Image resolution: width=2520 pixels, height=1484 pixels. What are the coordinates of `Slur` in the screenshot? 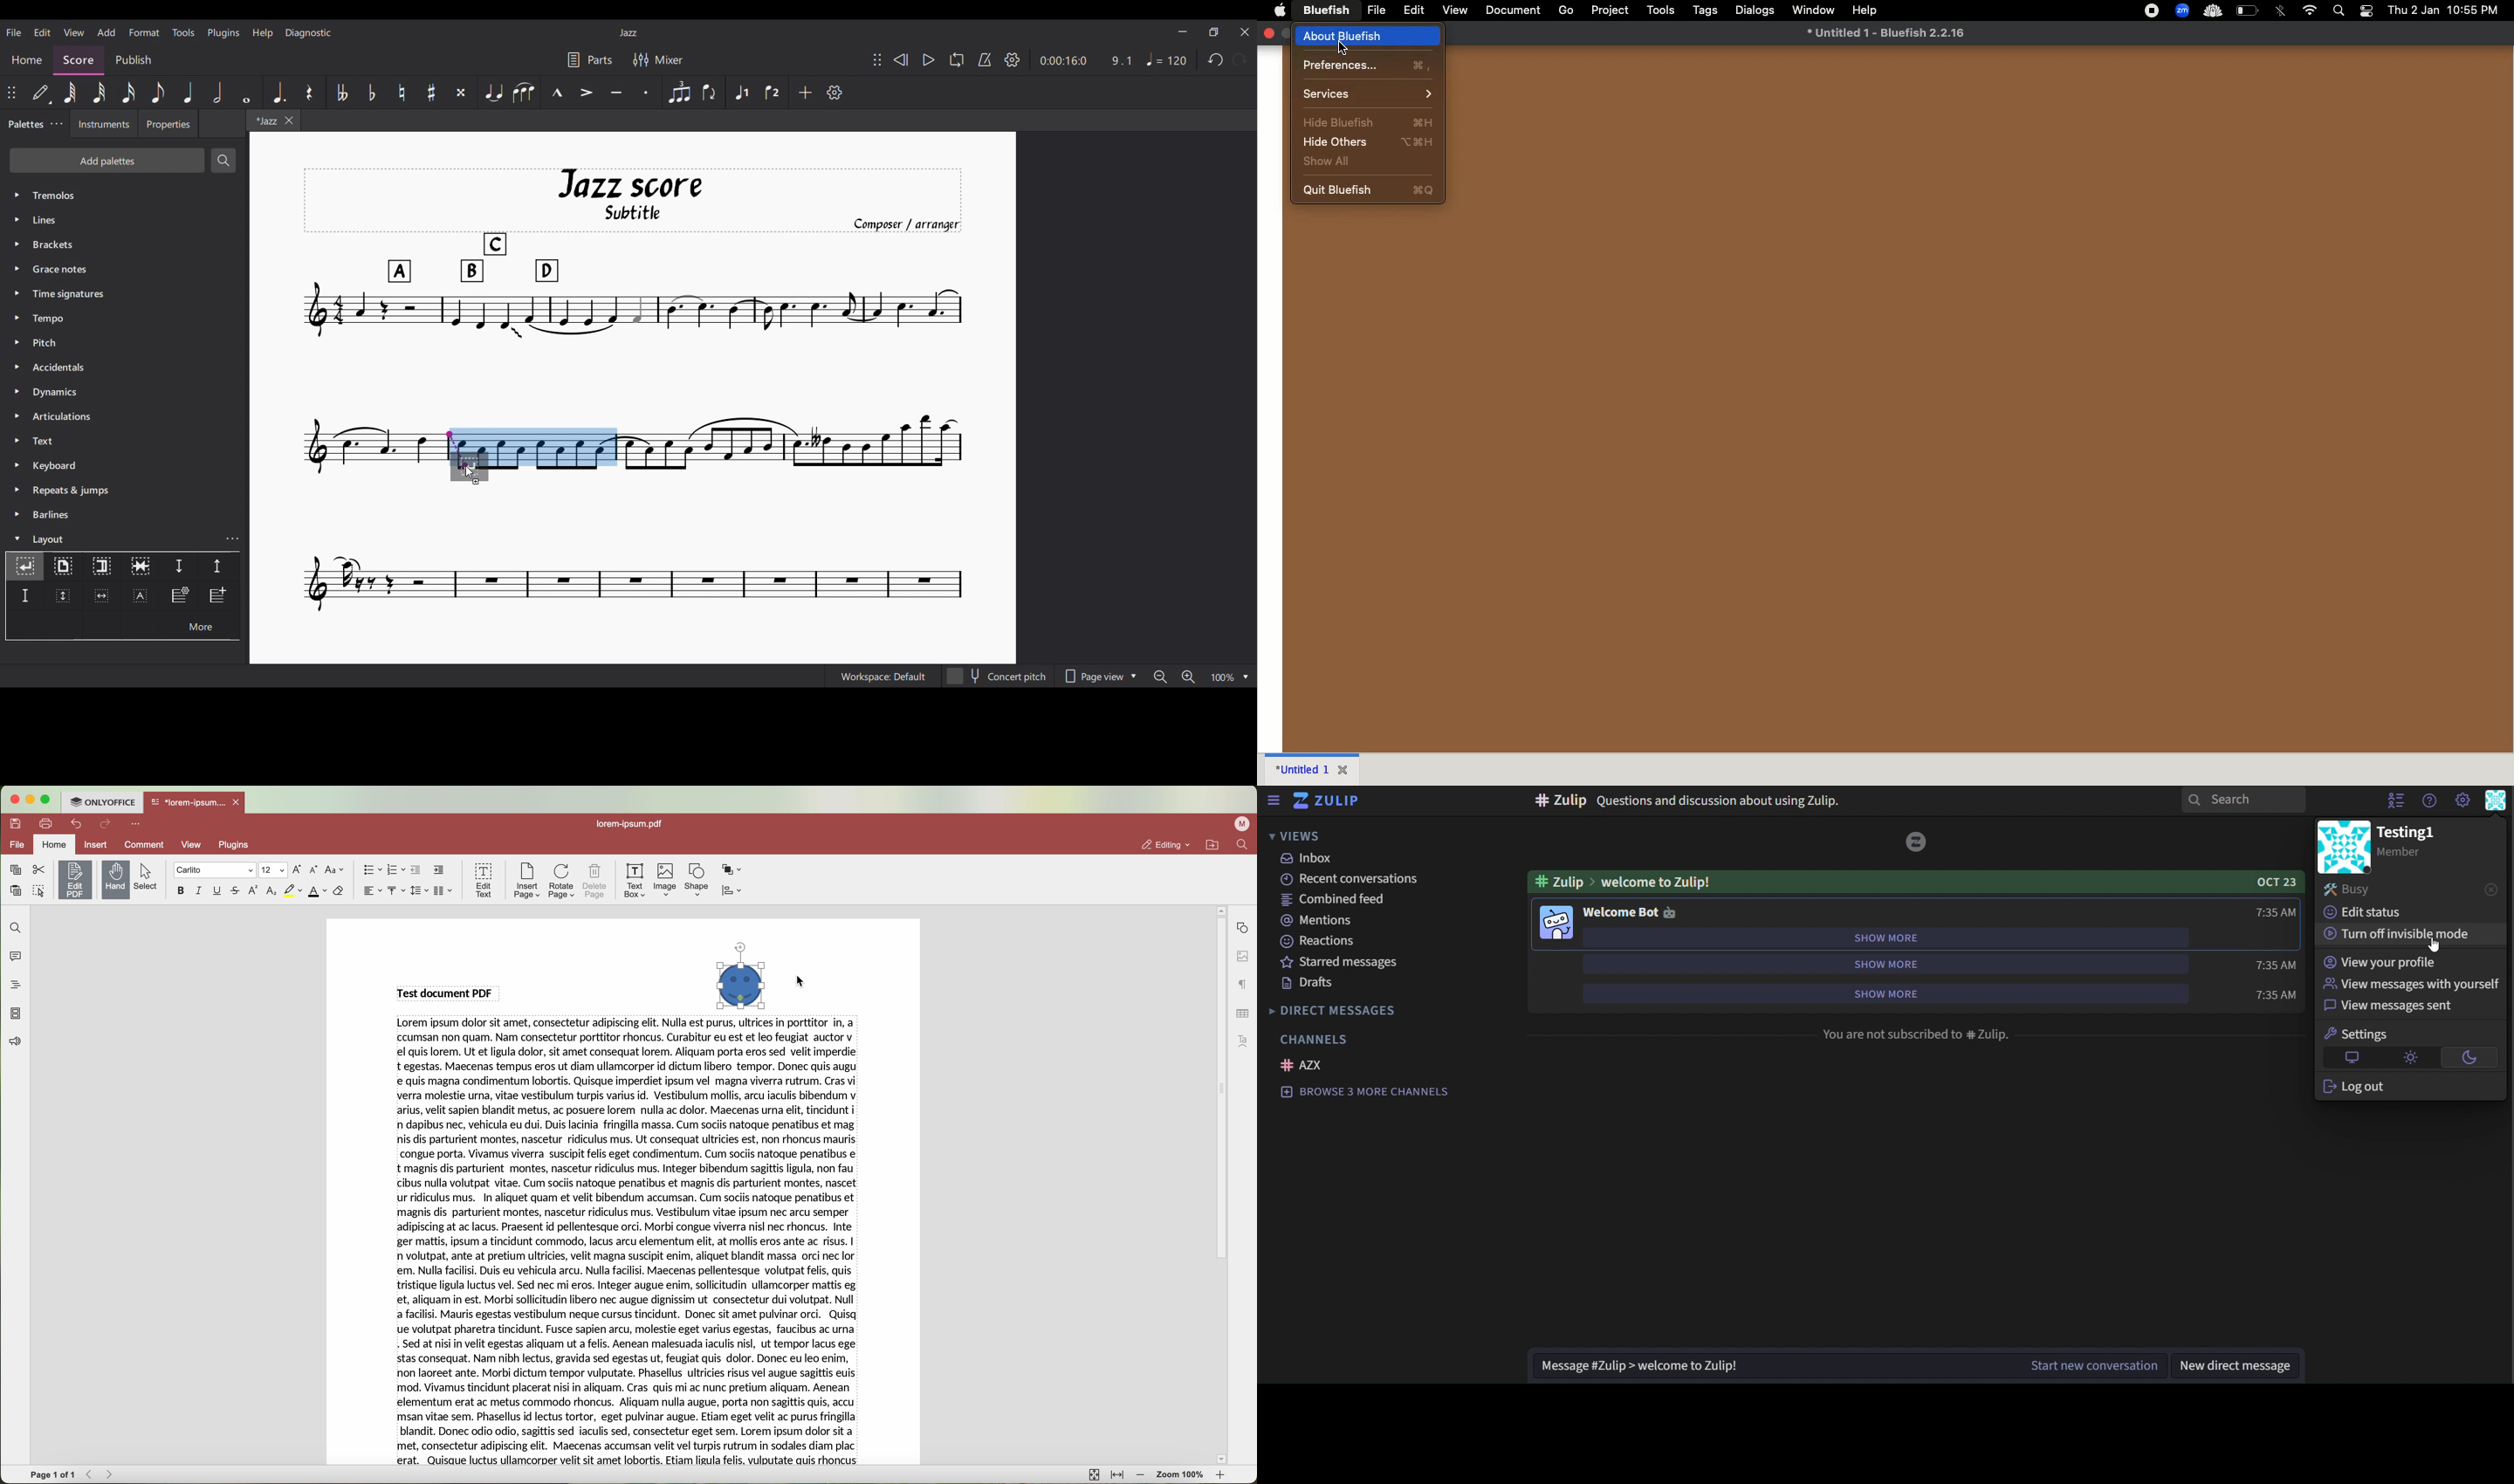 It's located at (523, 92).